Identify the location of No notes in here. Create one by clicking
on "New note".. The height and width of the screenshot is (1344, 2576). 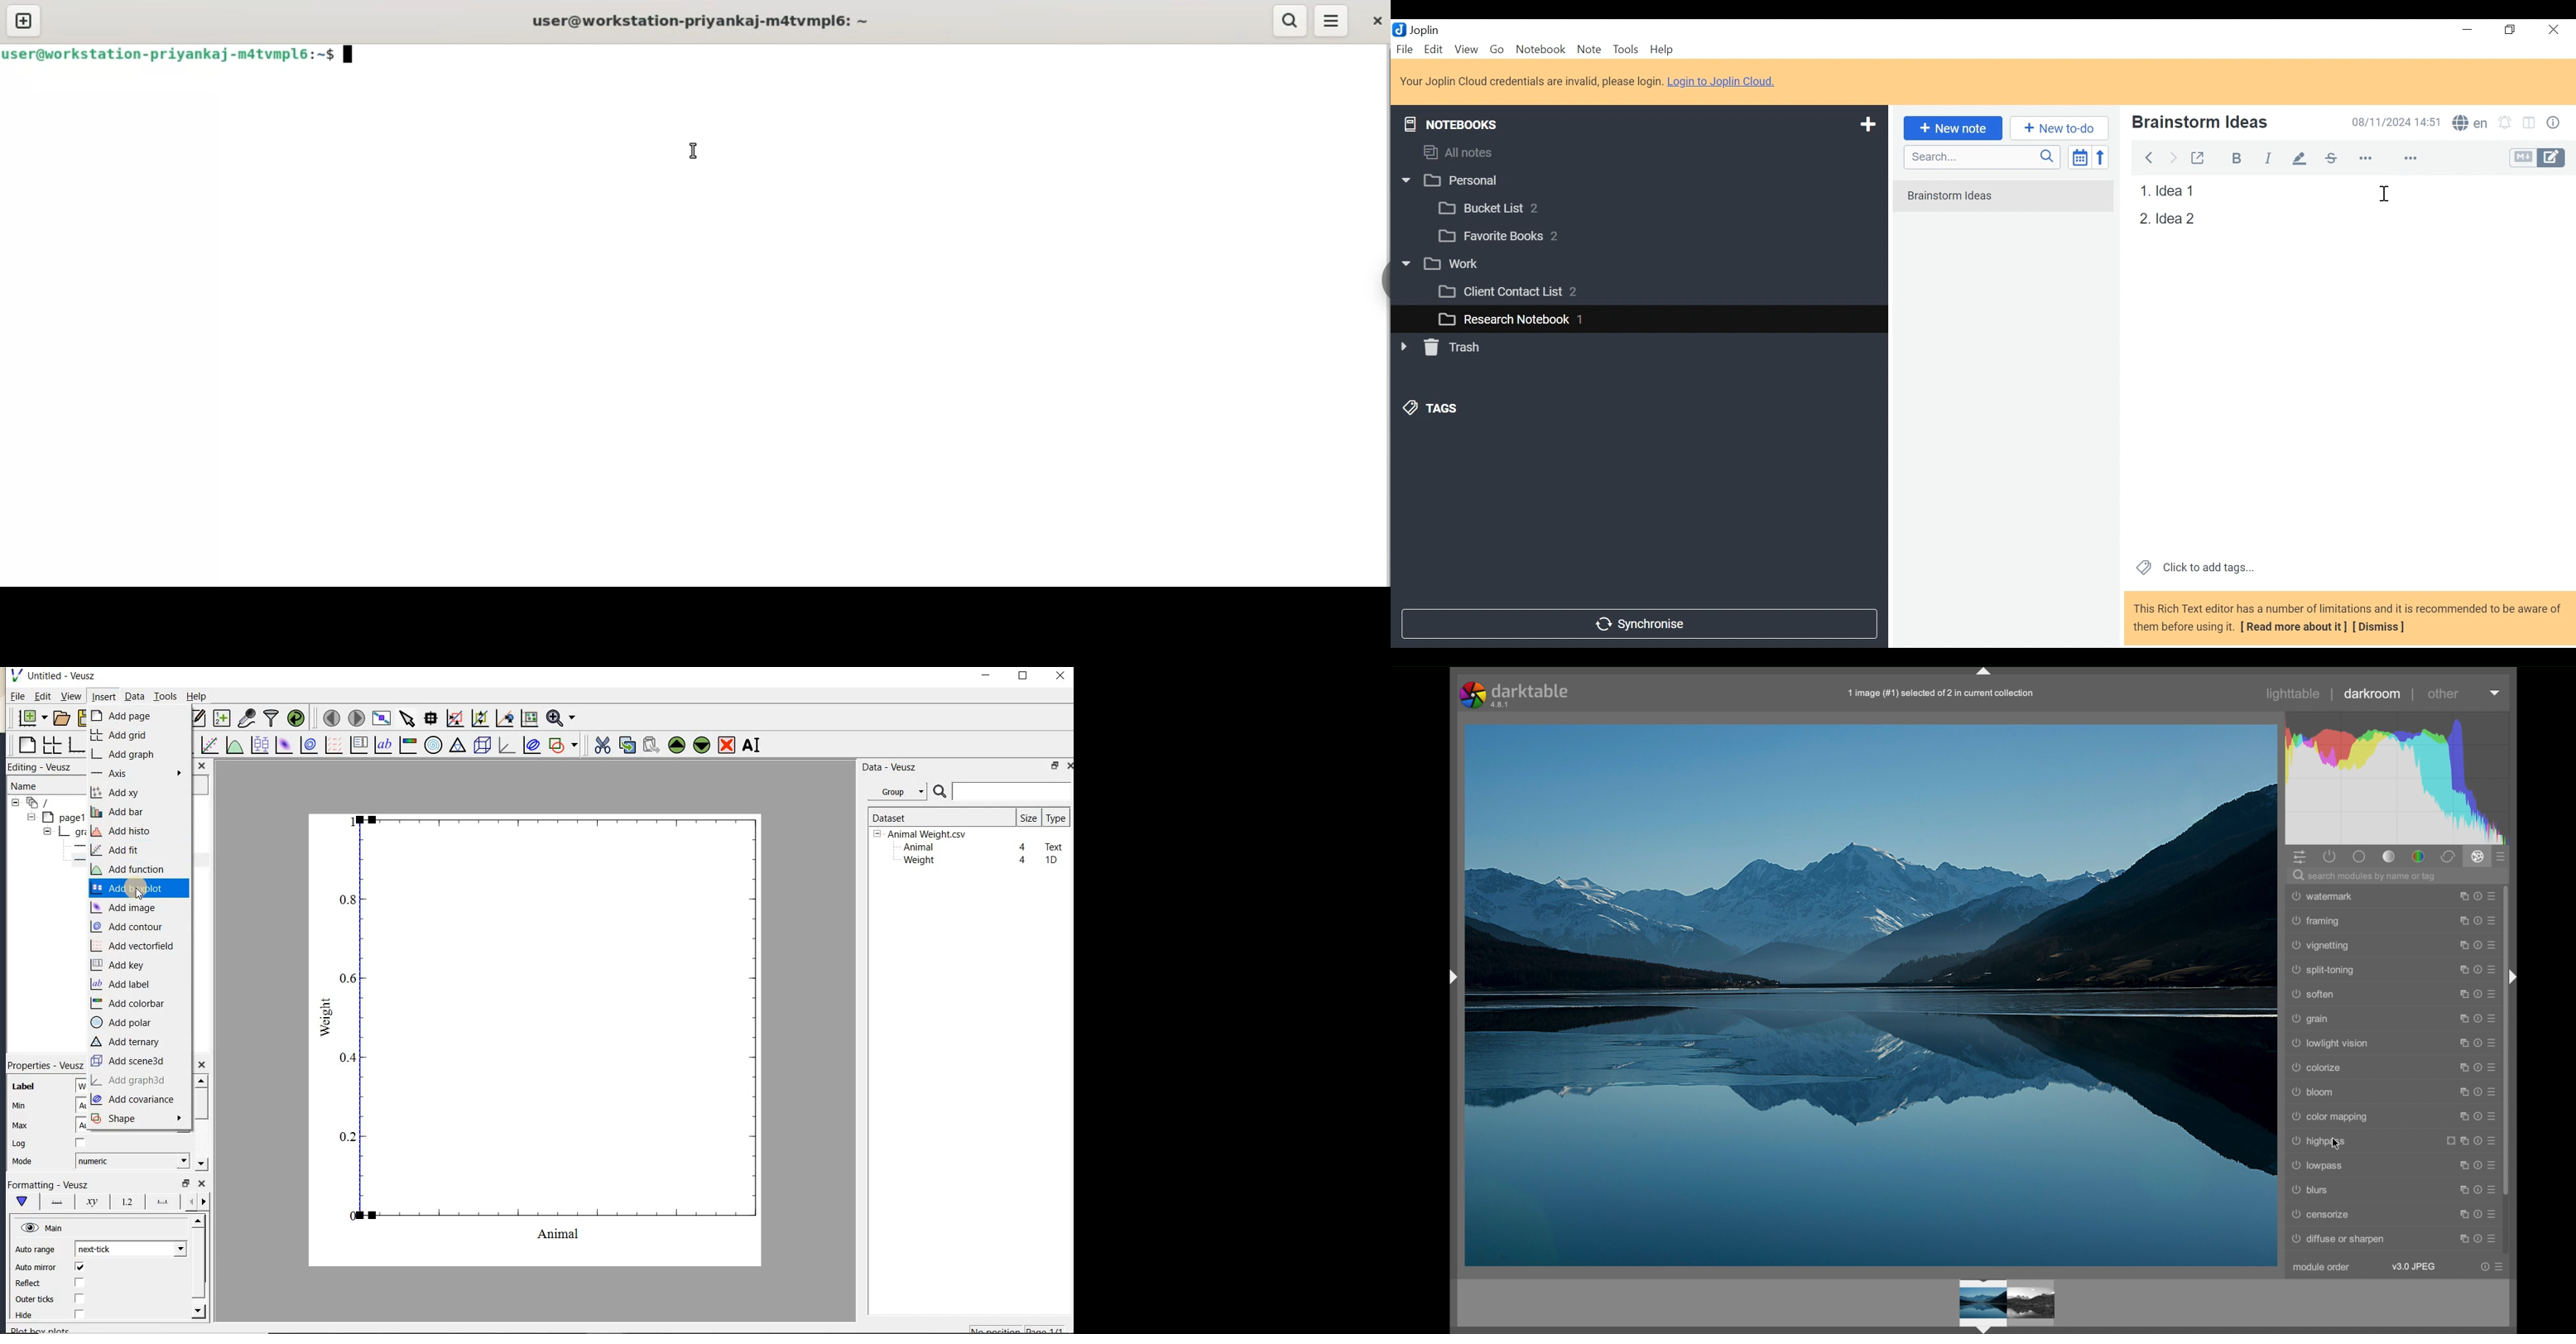
(2003, 197).